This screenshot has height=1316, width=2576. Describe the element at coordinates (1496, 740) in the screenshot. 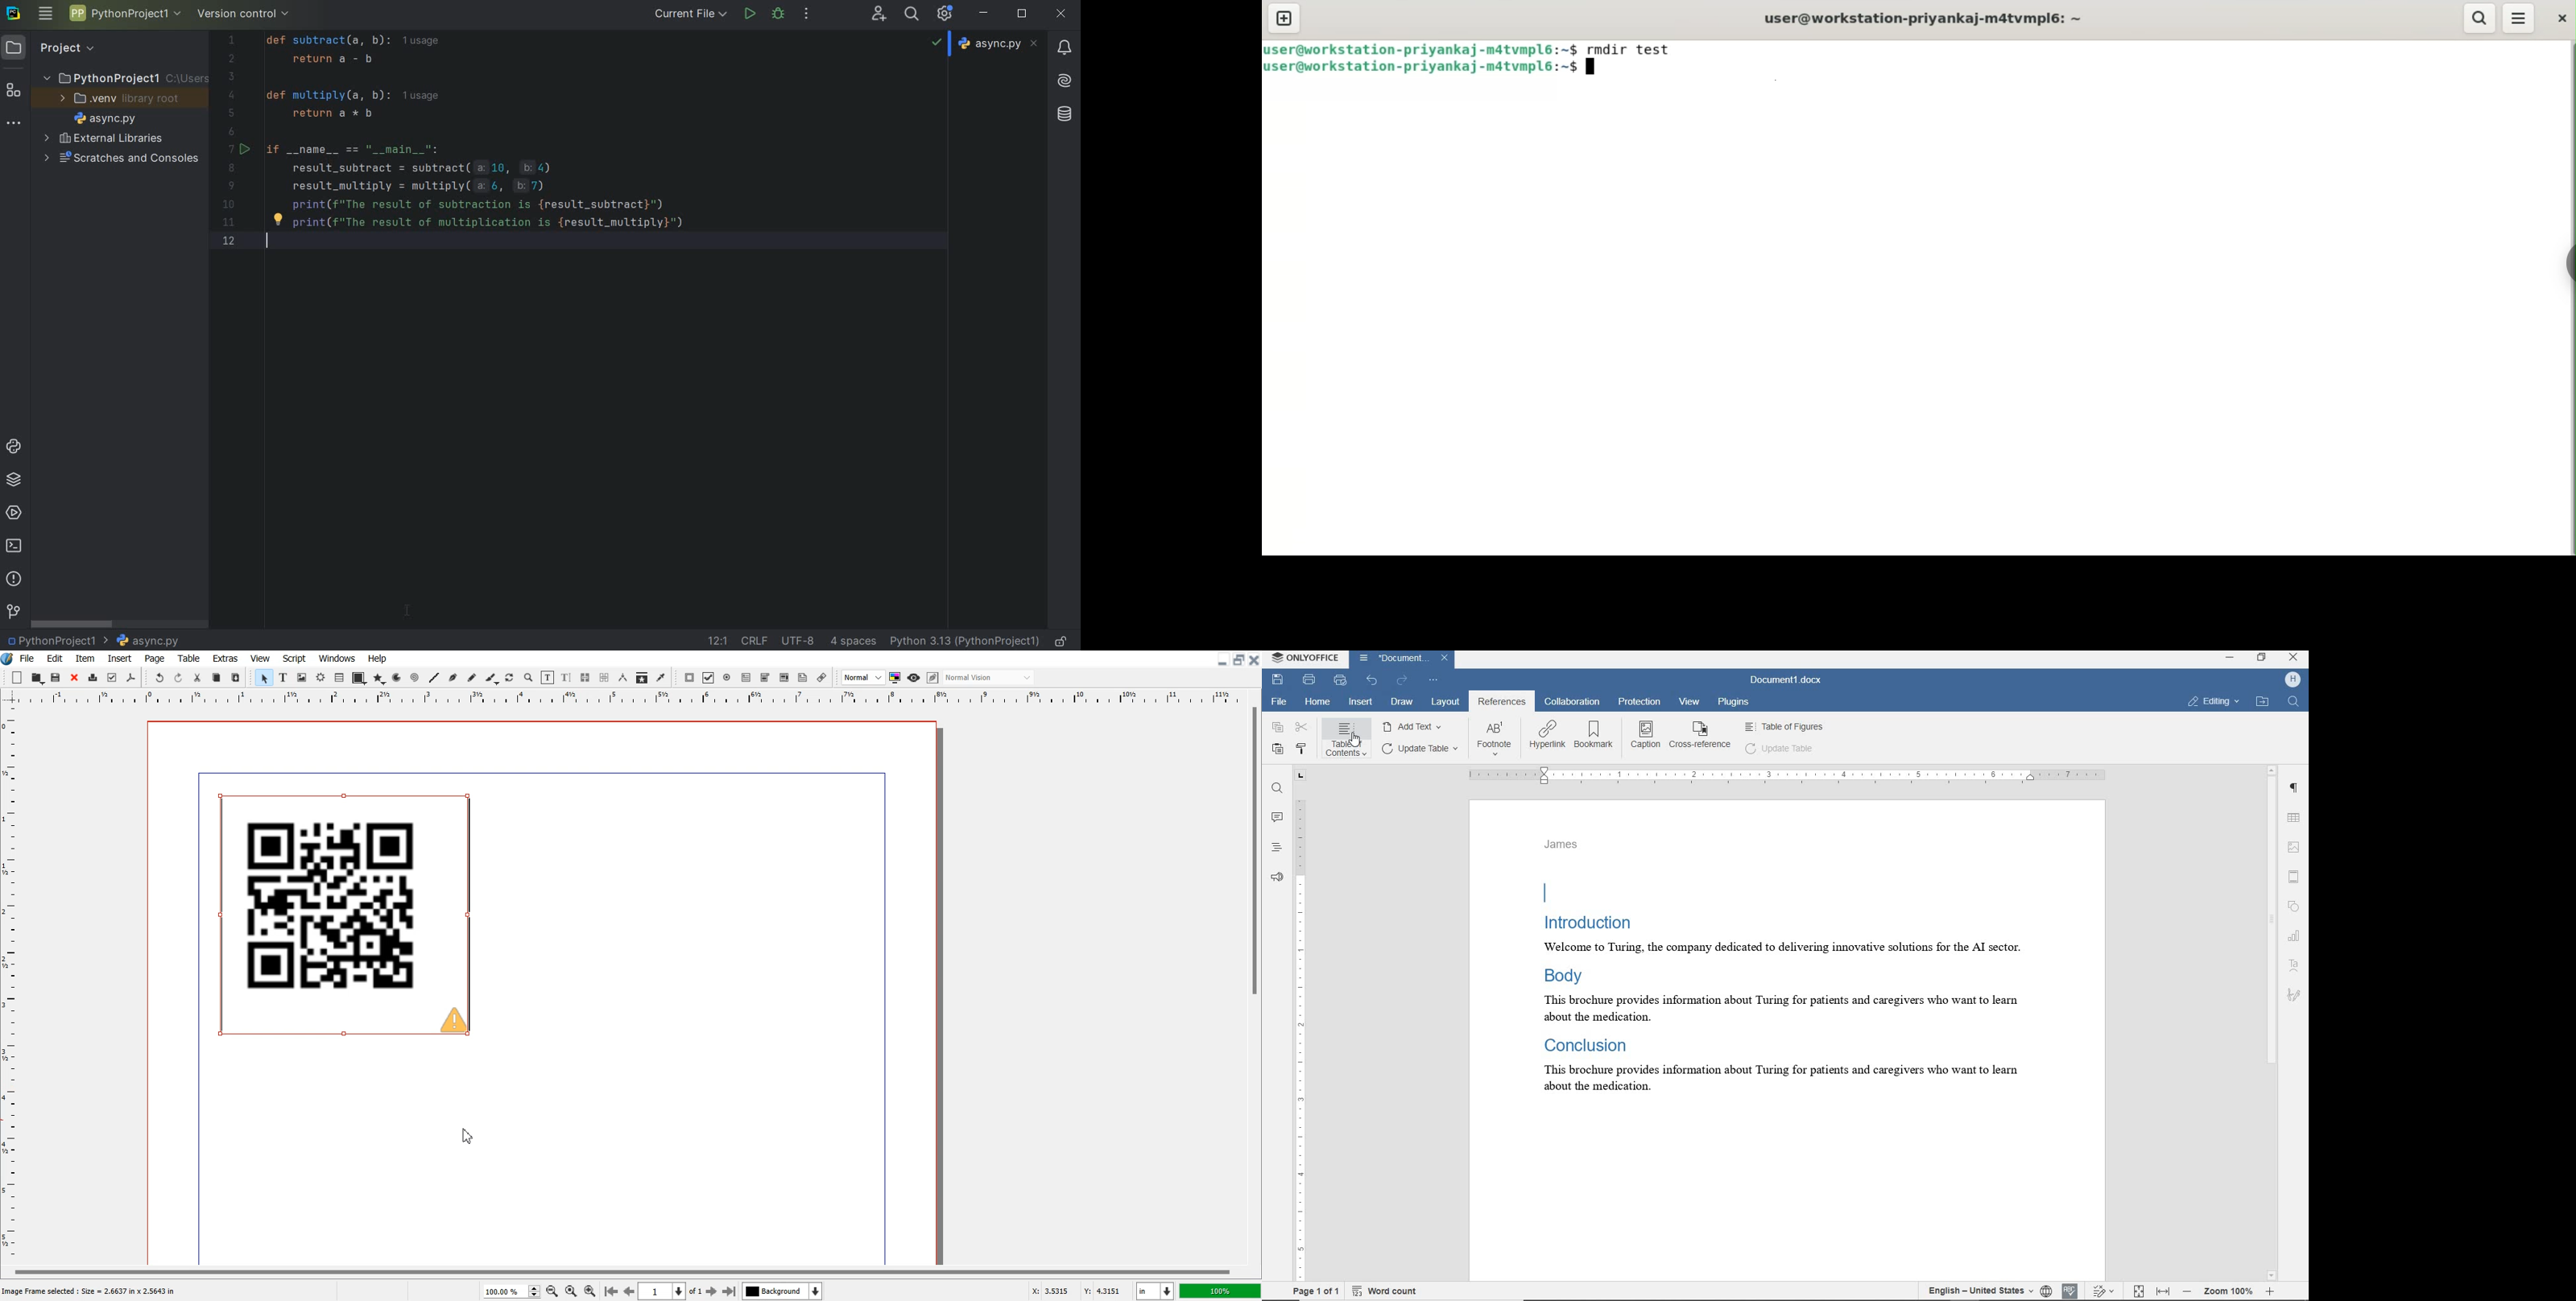

I see `footnote` at that location.